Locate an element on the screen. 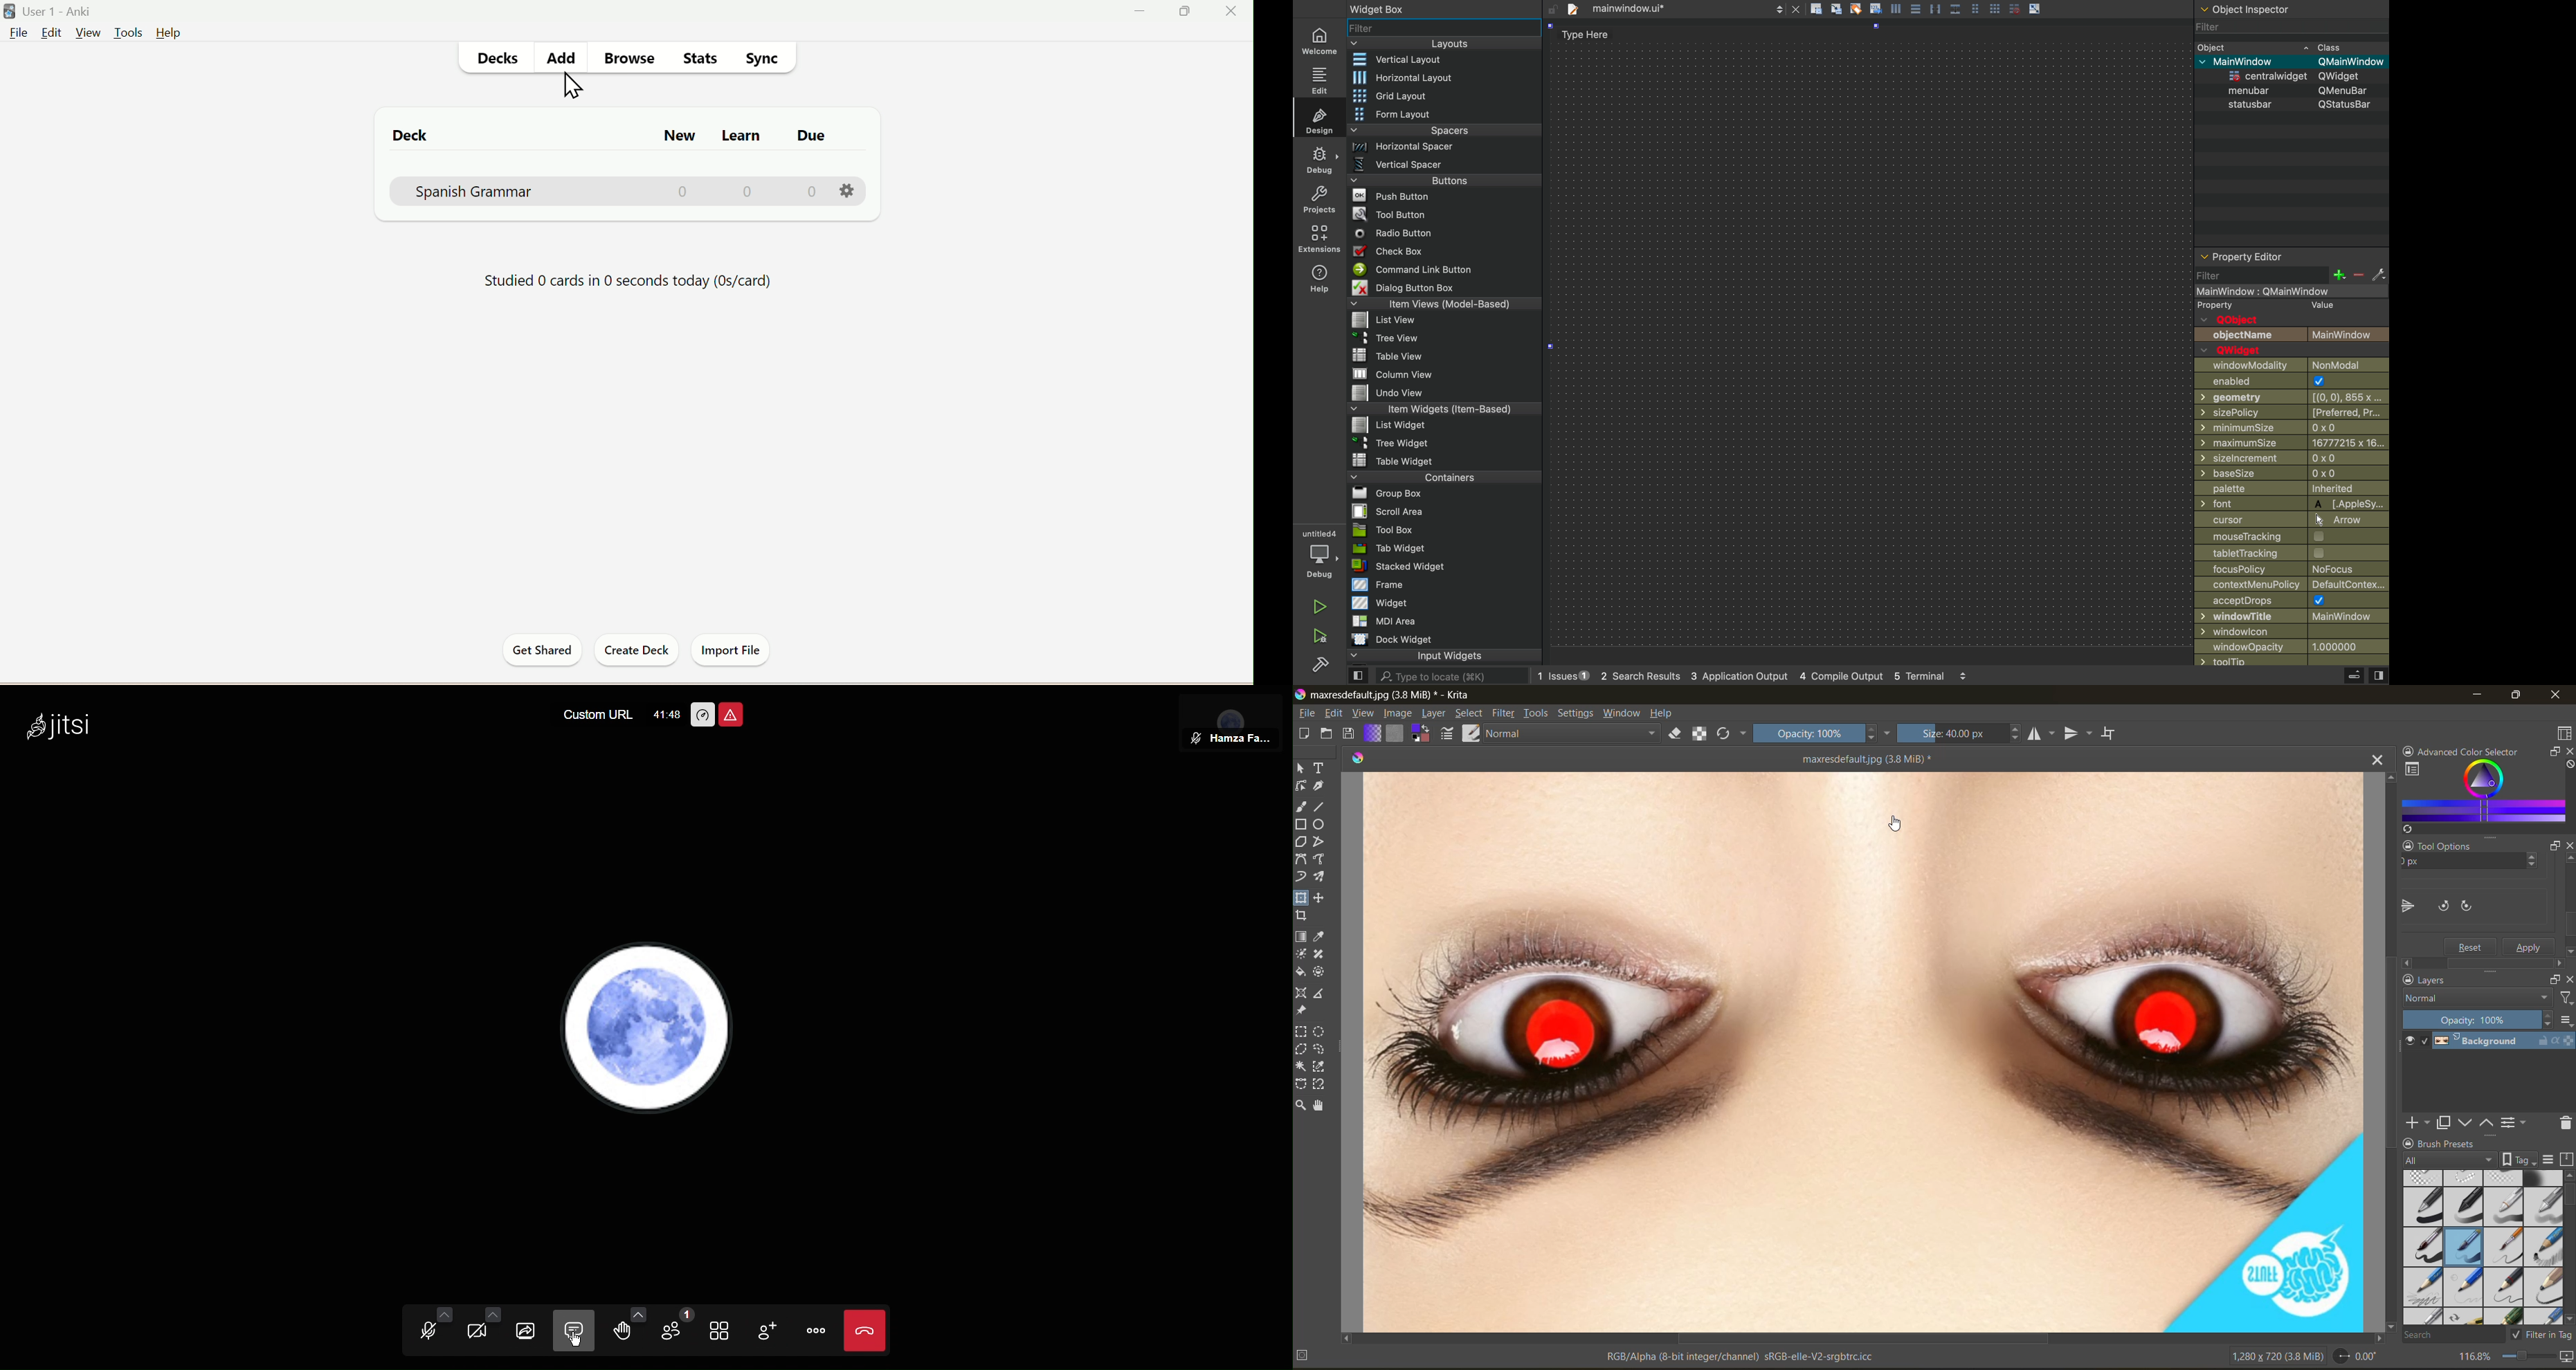 The height and width of the screenshot is (1372, 2576). Pages is located at coordinates (1917, 10).